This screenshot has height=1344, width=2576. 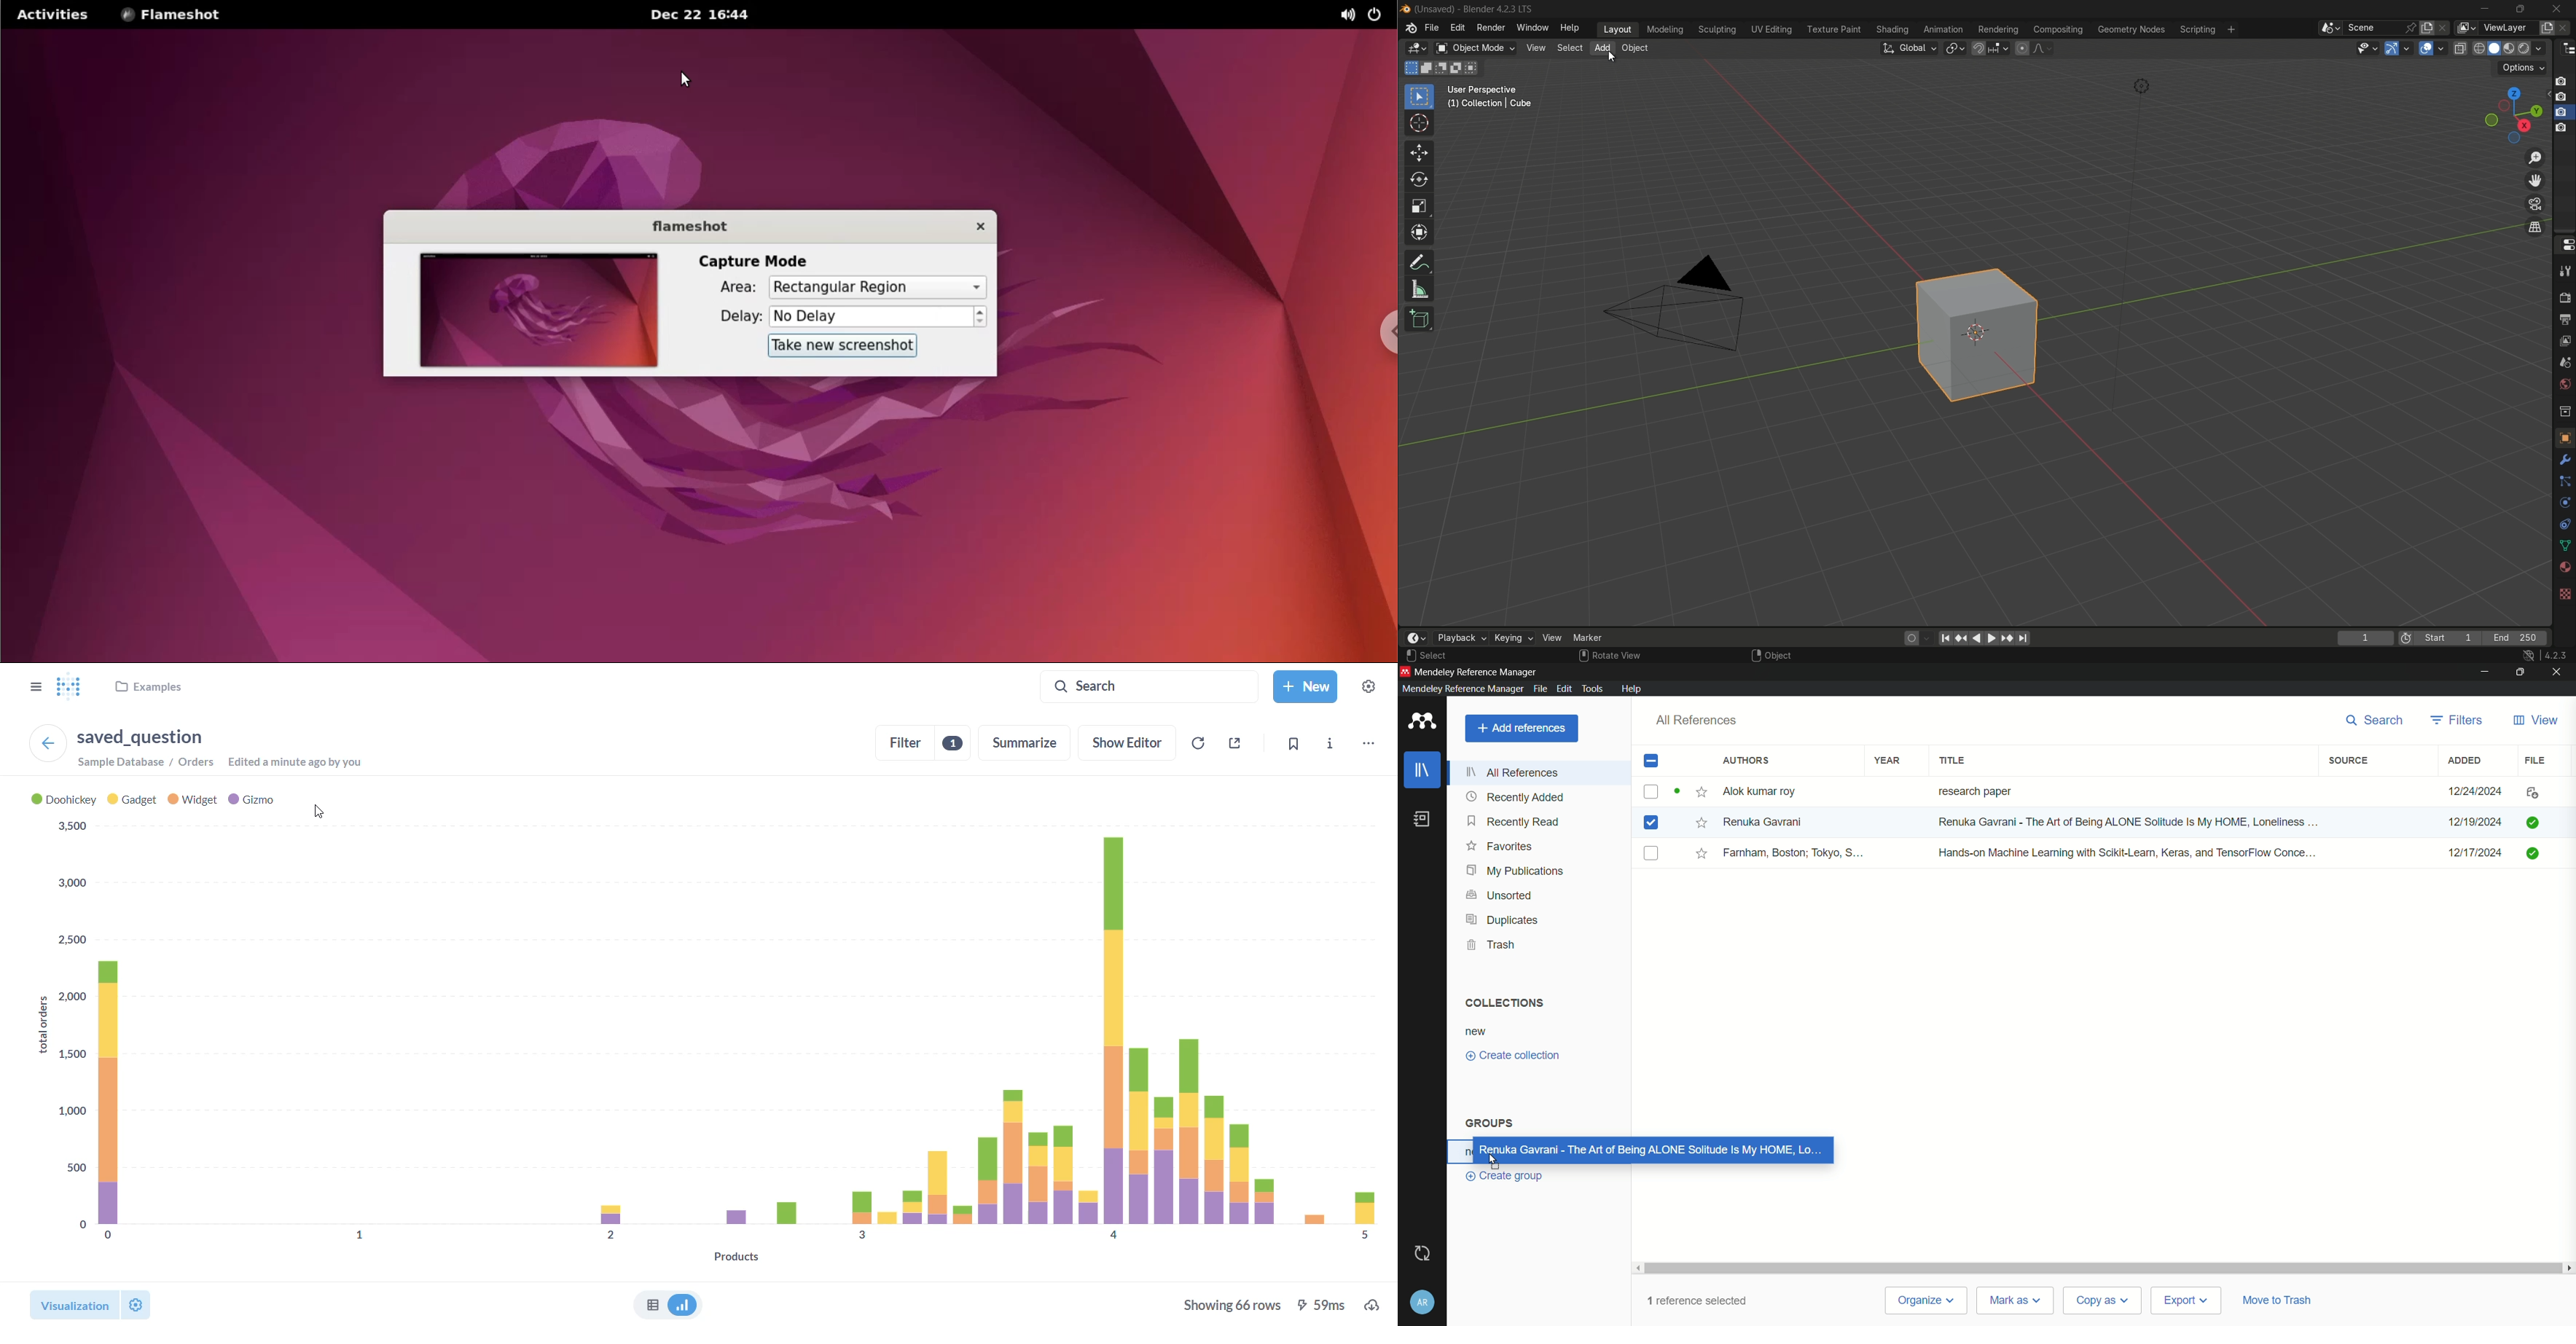 What do you see at coordinates (1369, 1304) in the screenshot?
I see `download` at bounding box center [1369, 1304].